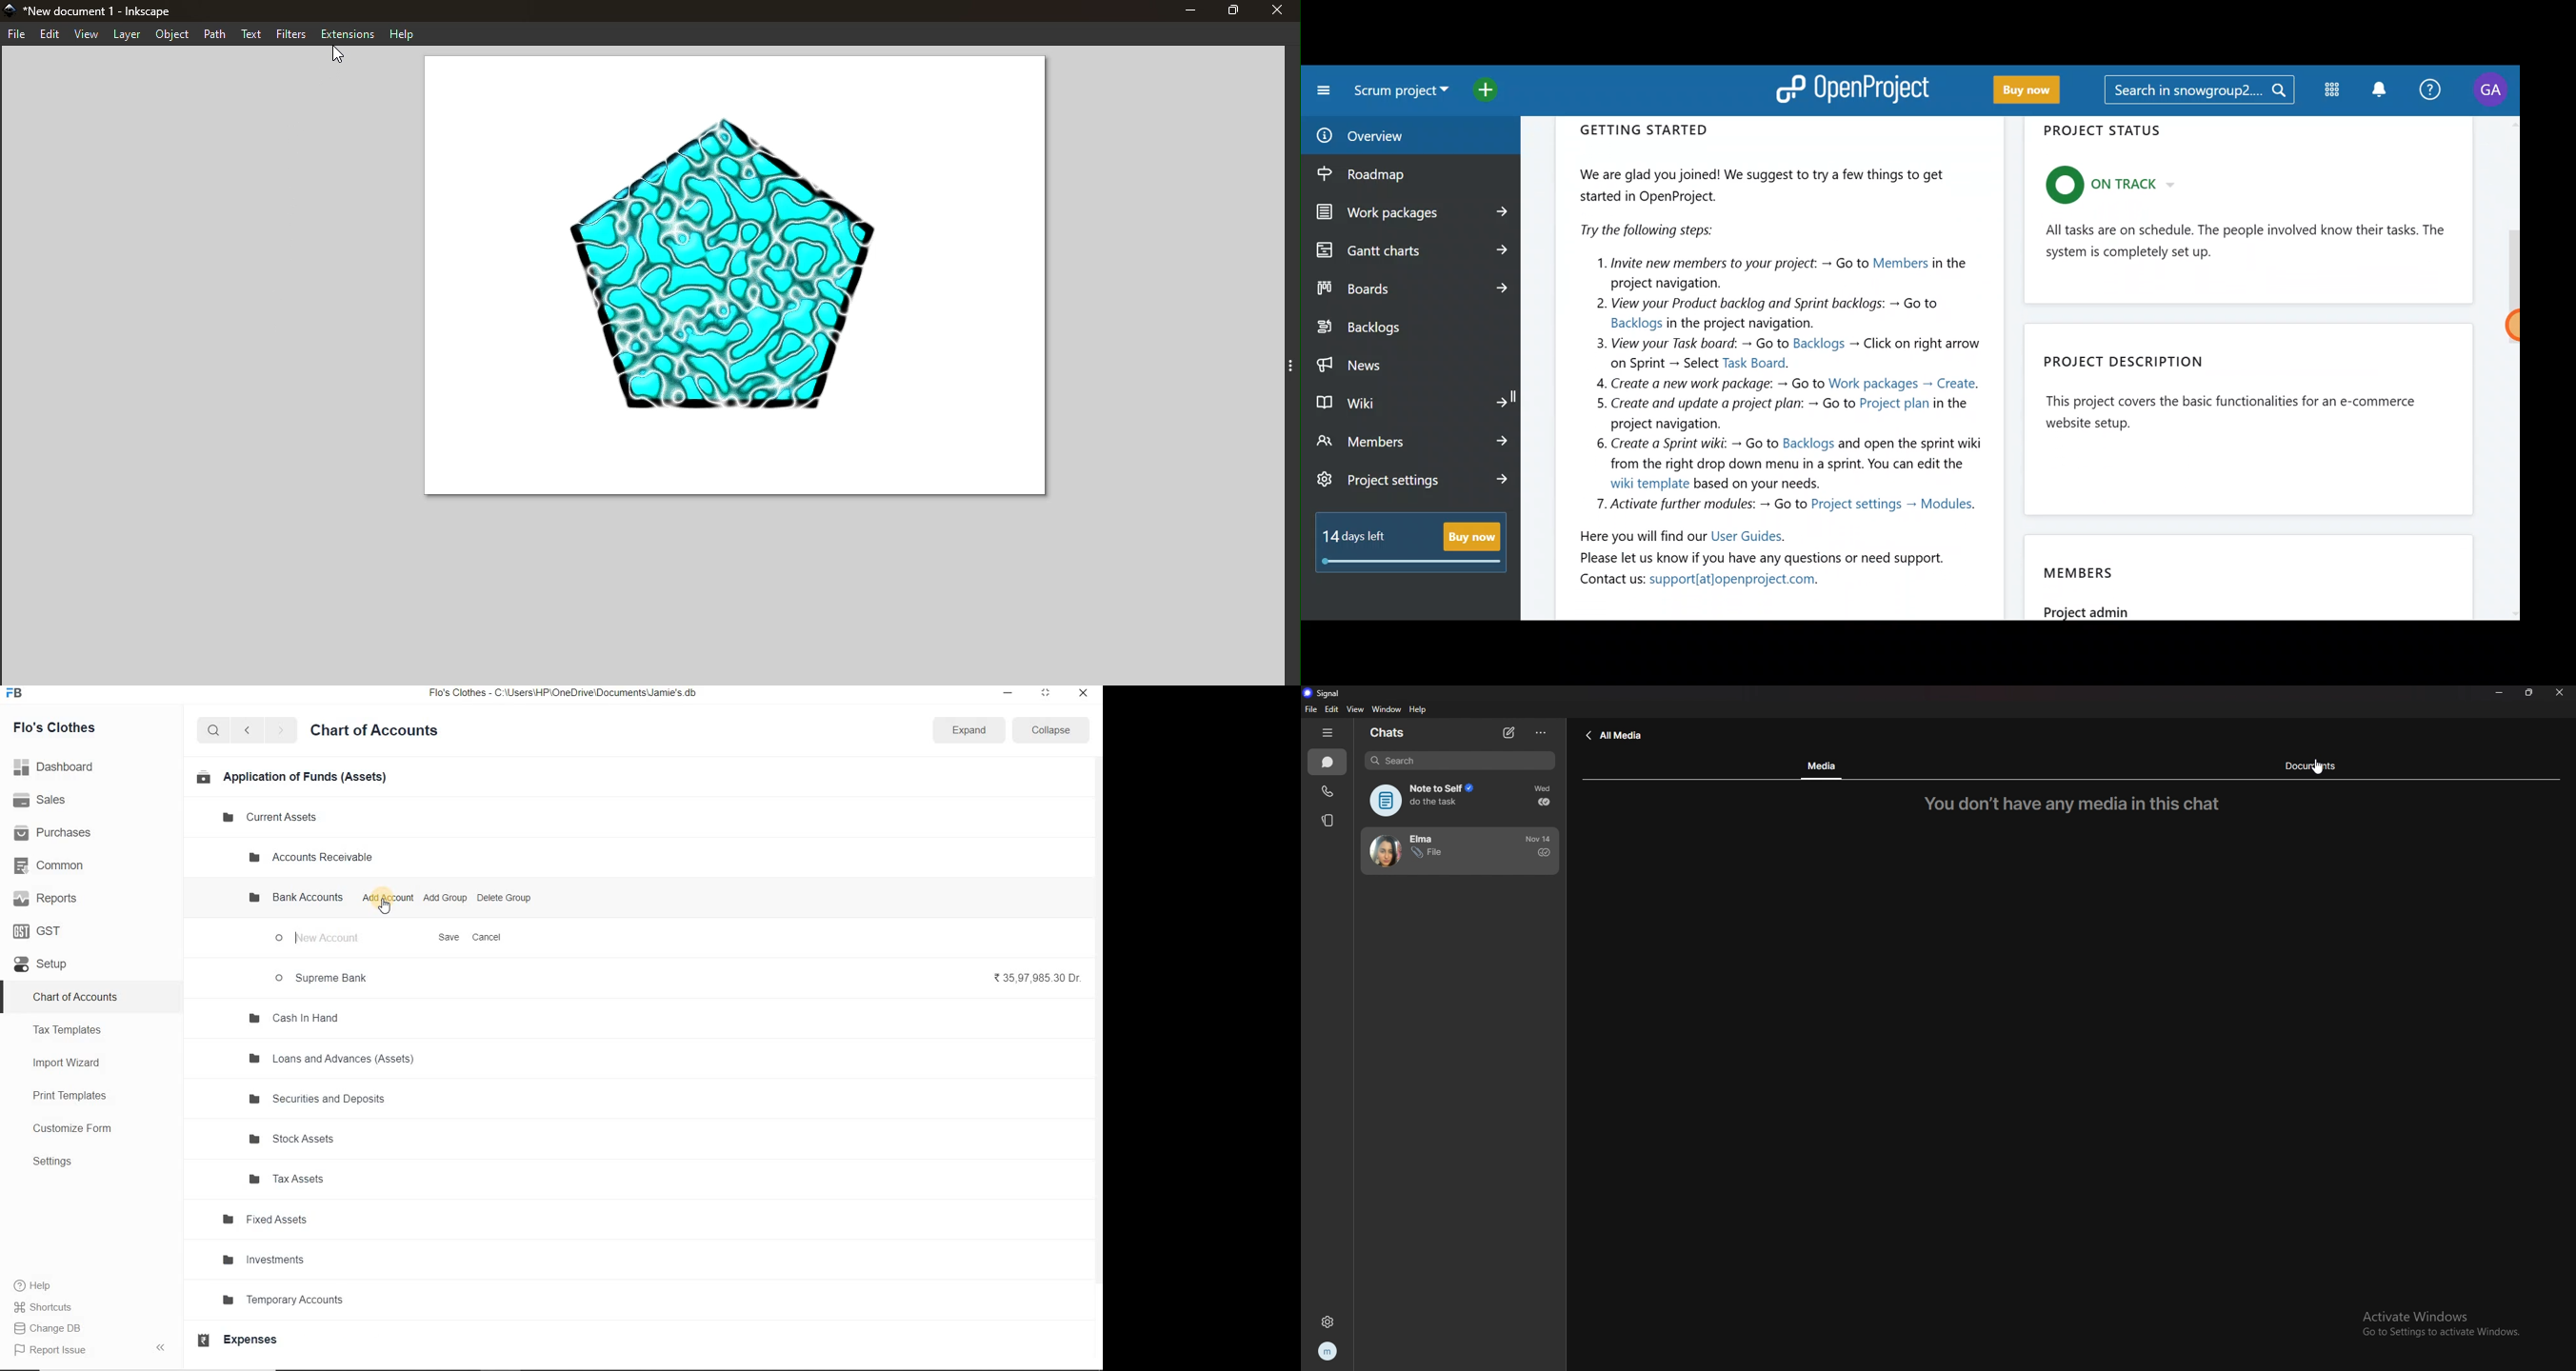  Describe the element at coordinates (1388, 175) in the screenshot. I see `Roadmap` at that location.